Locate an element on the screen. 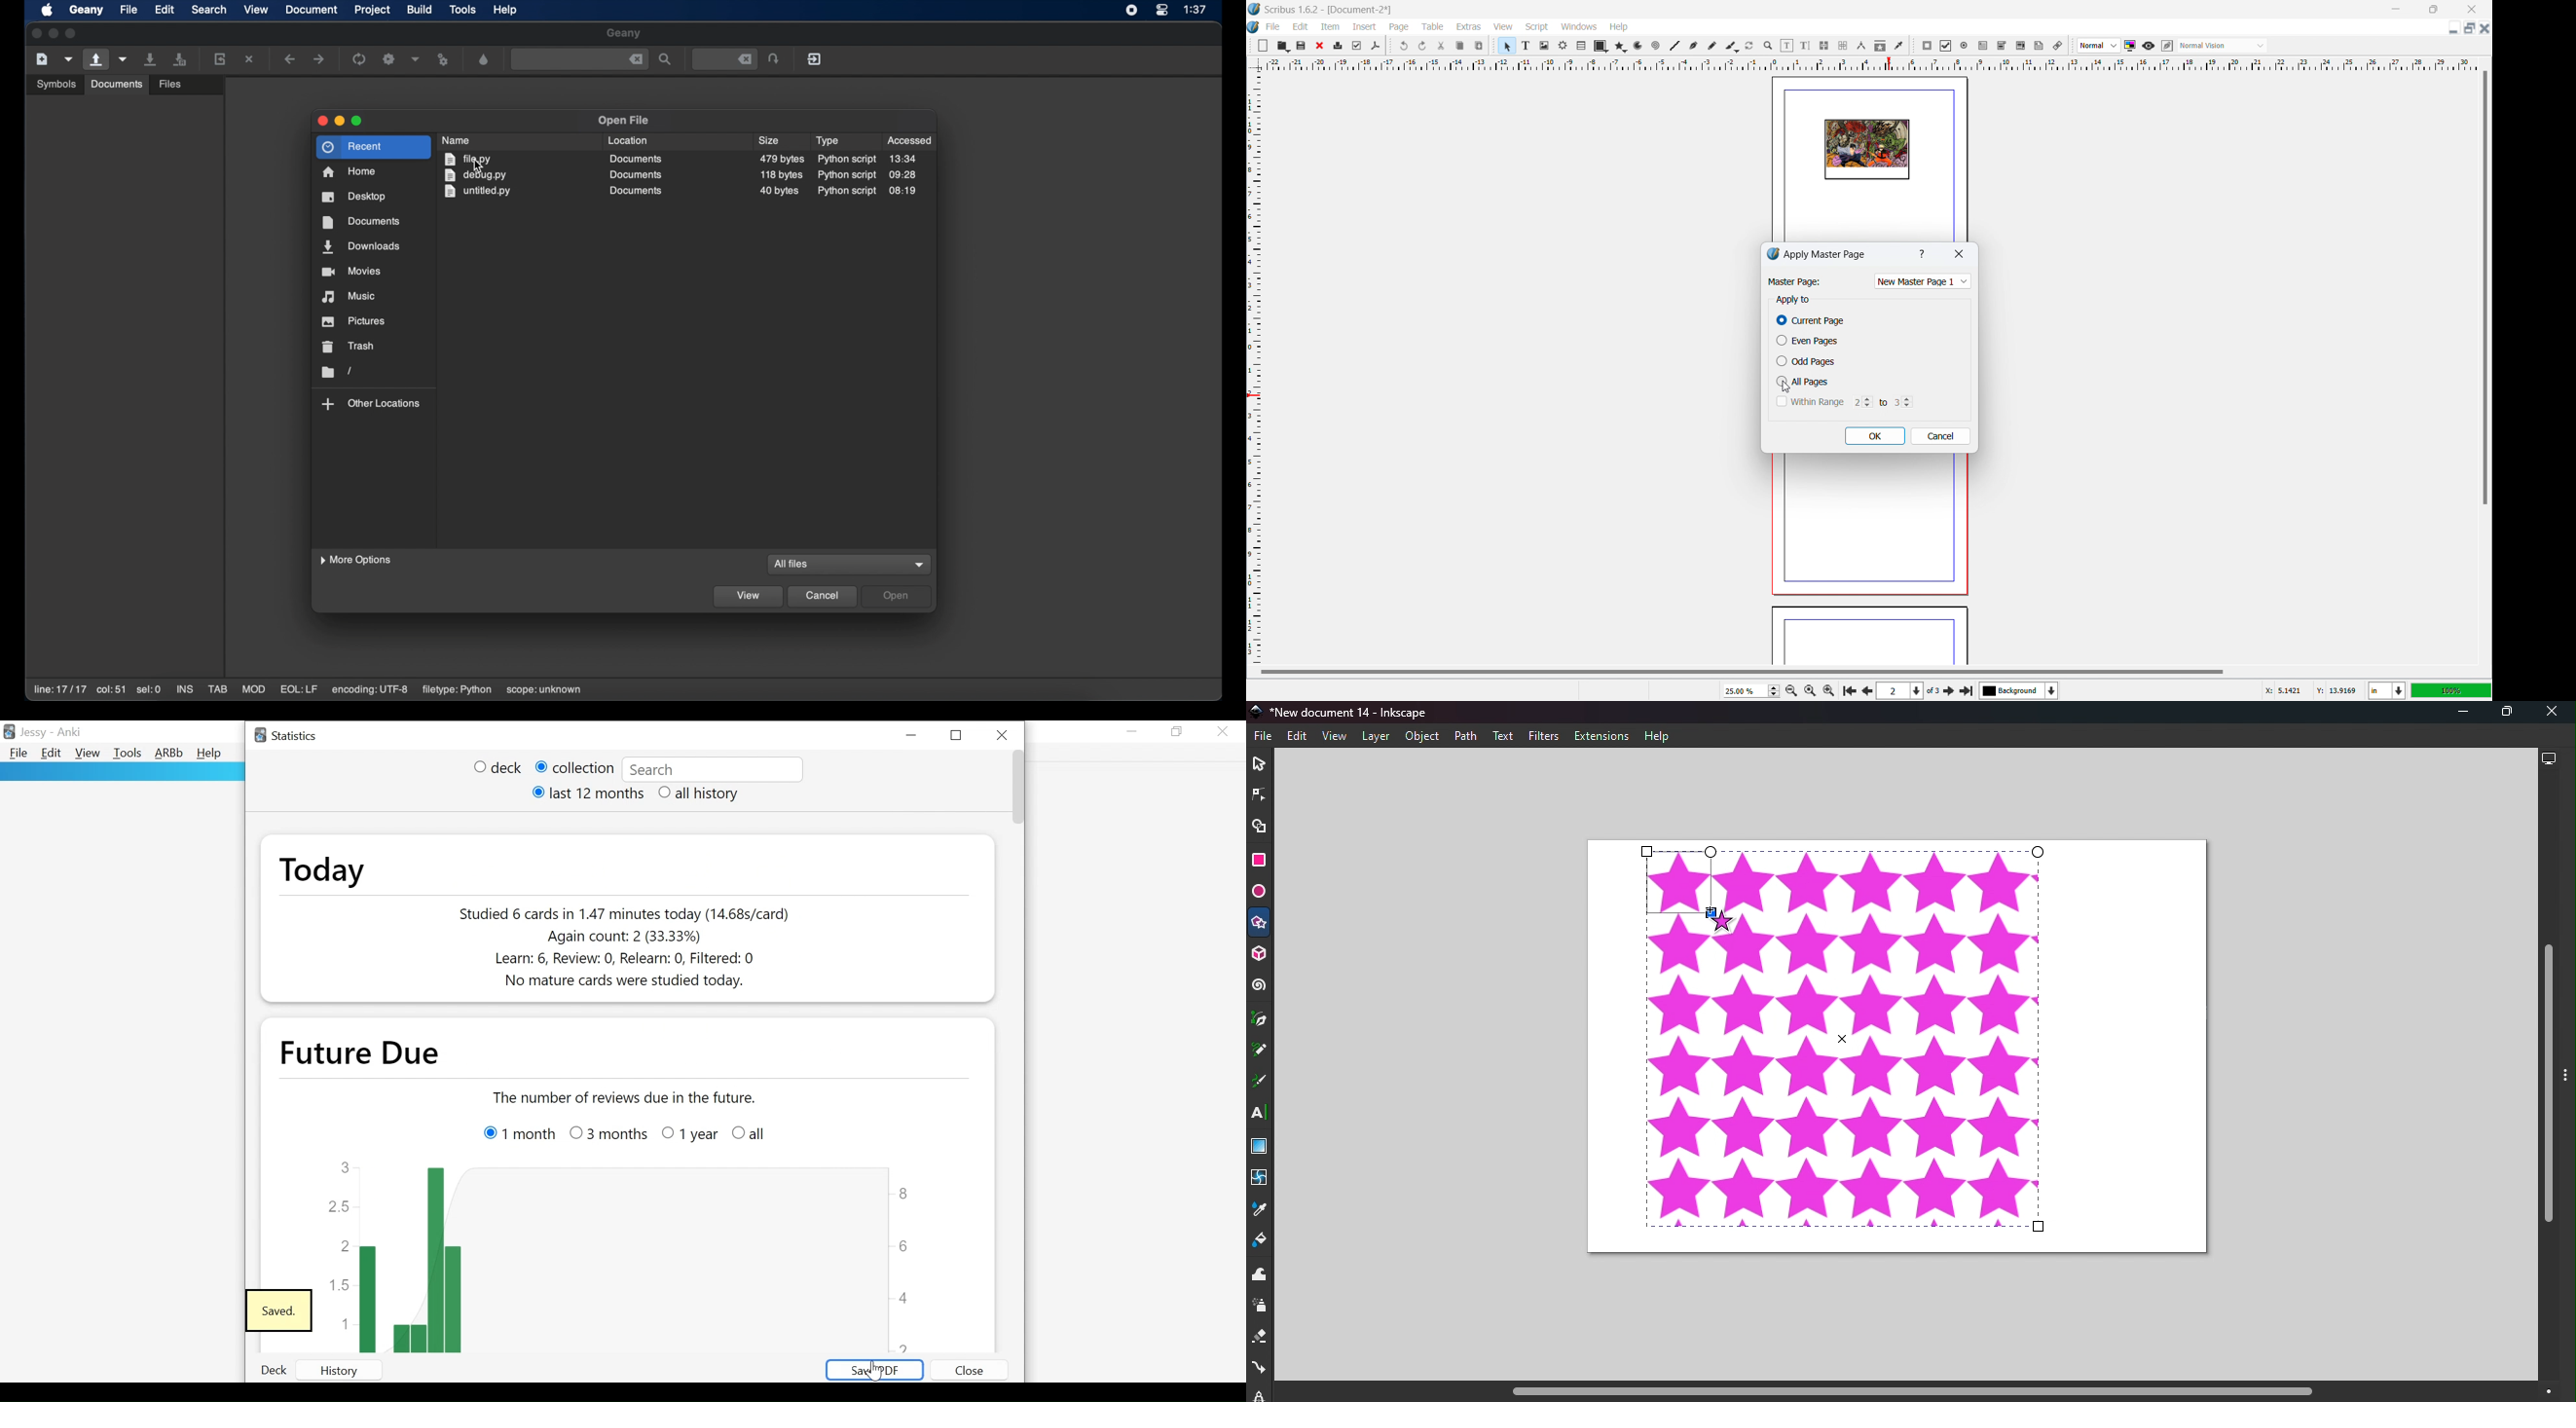 The height and width of the screenshot is (1428, 2576). edit in preview mode is located at coordinates (2166, 46).